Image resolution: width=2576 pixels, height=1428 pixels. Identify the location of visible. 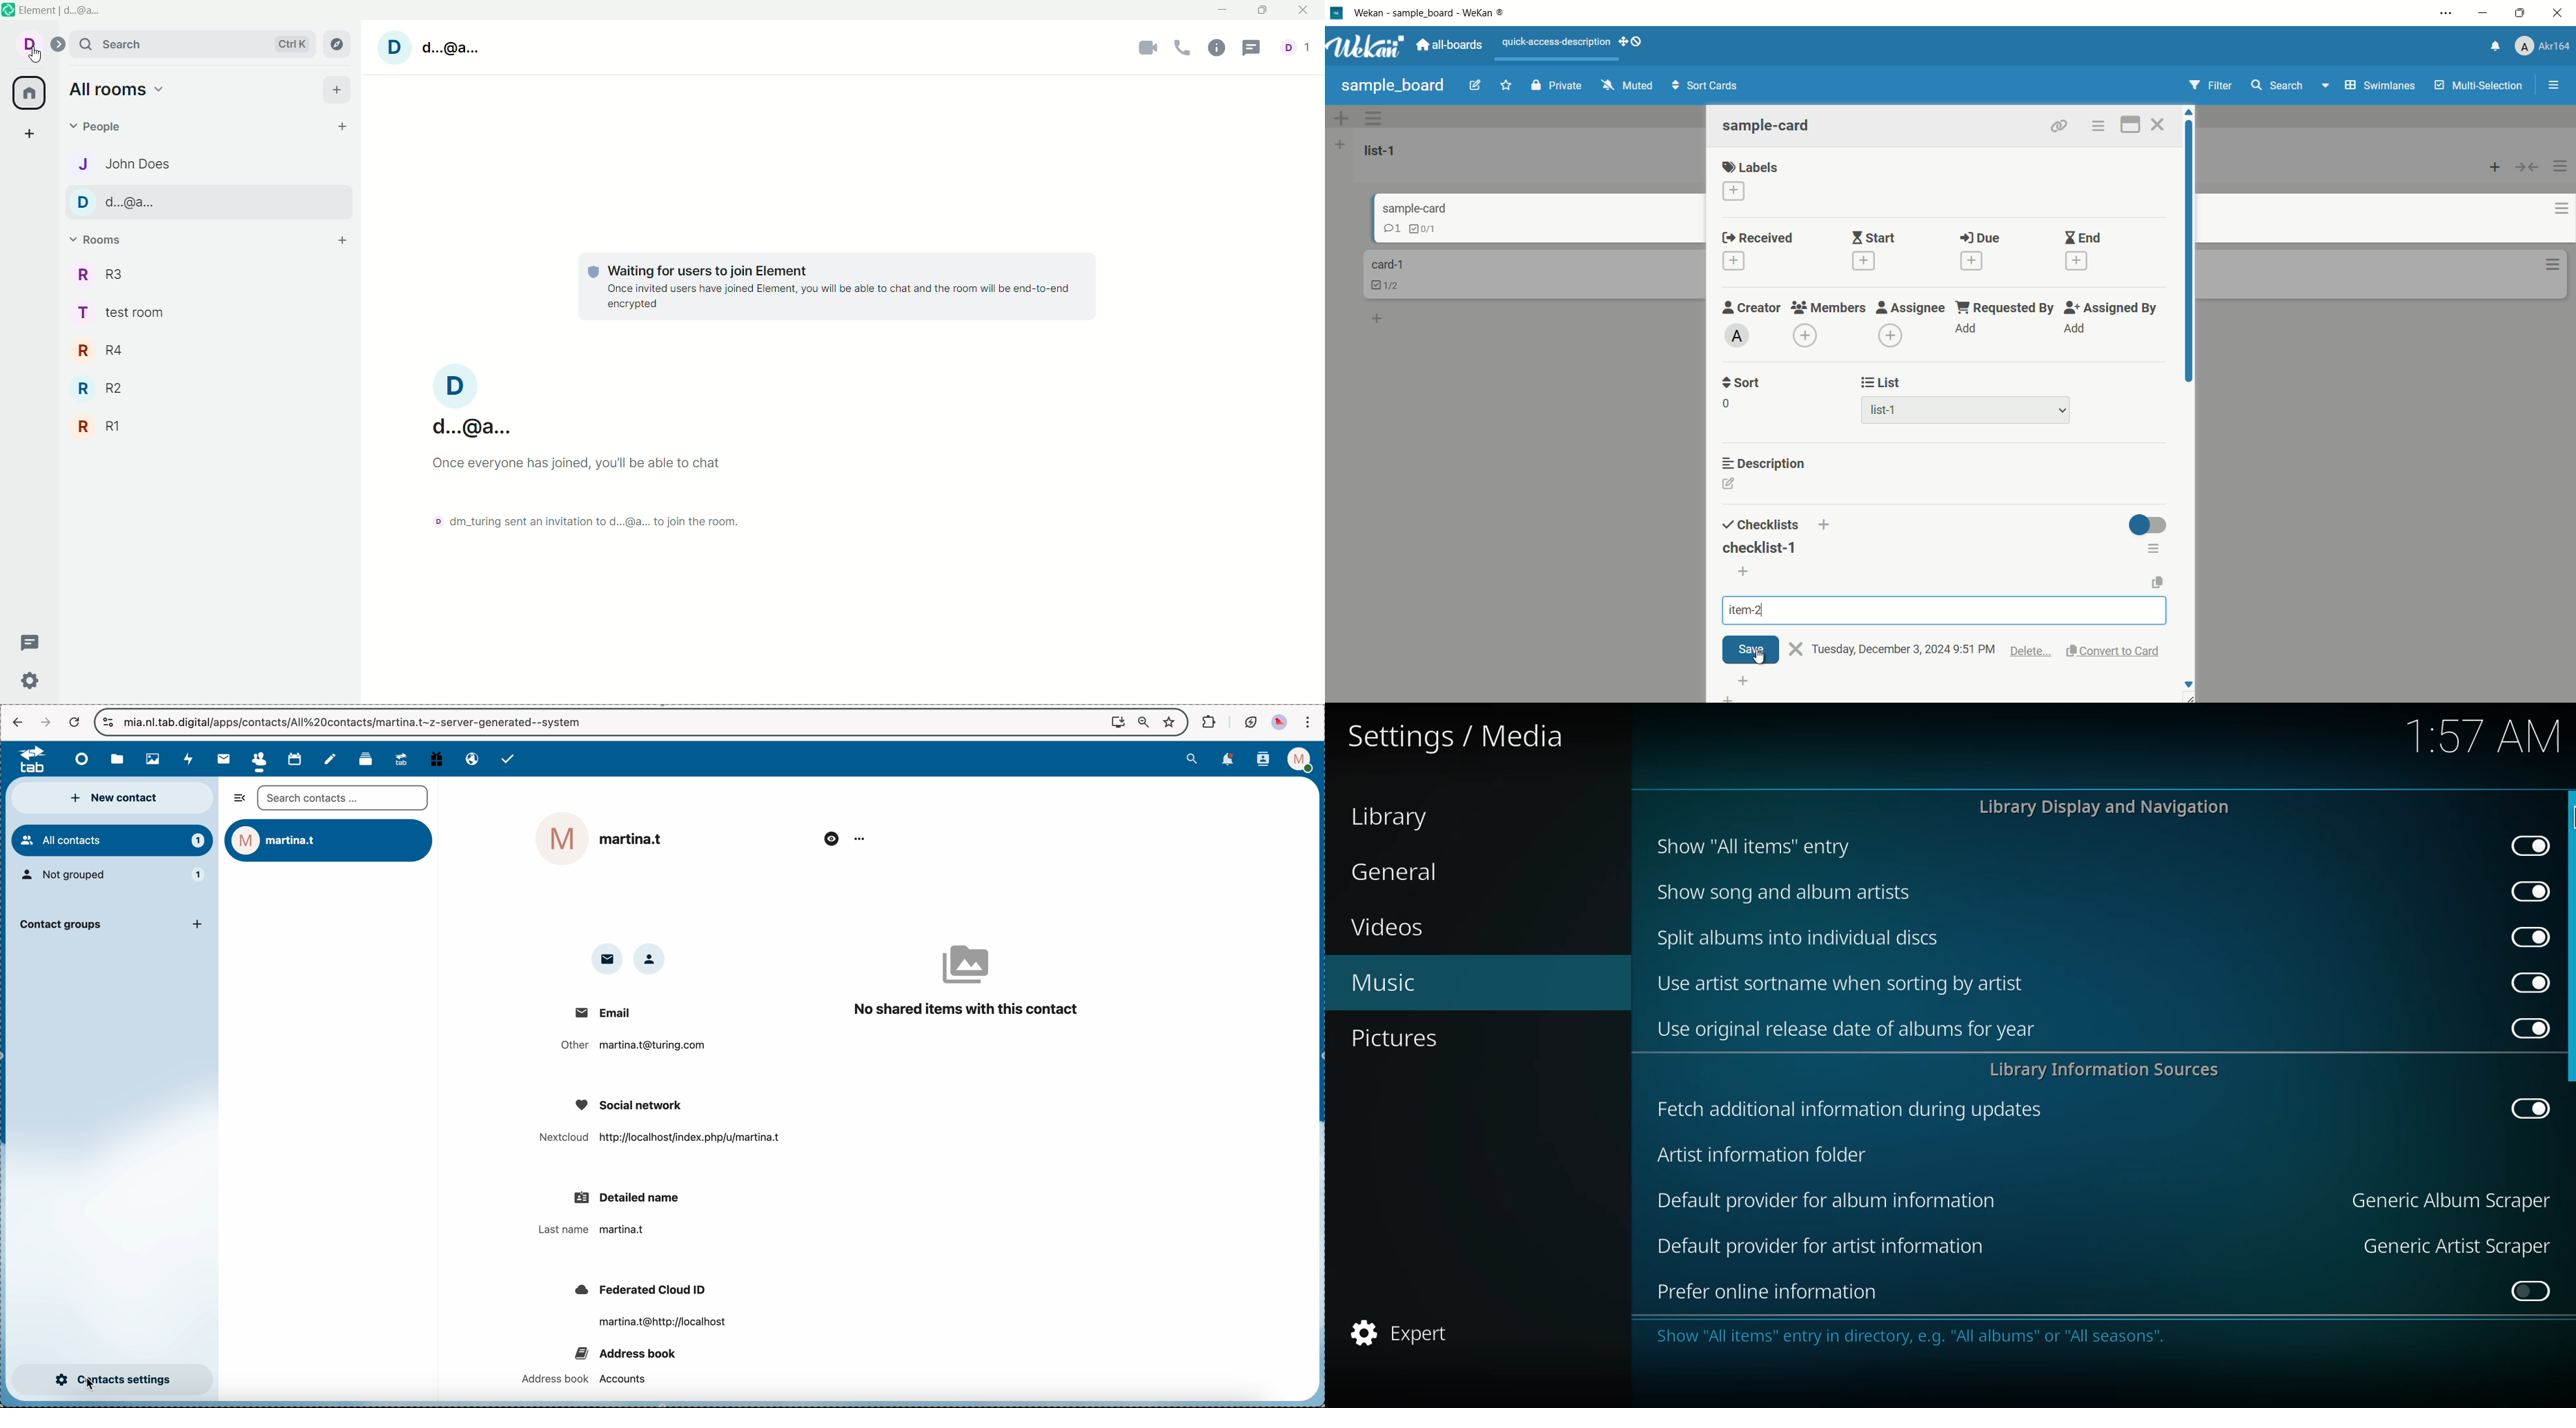
(830, 836).